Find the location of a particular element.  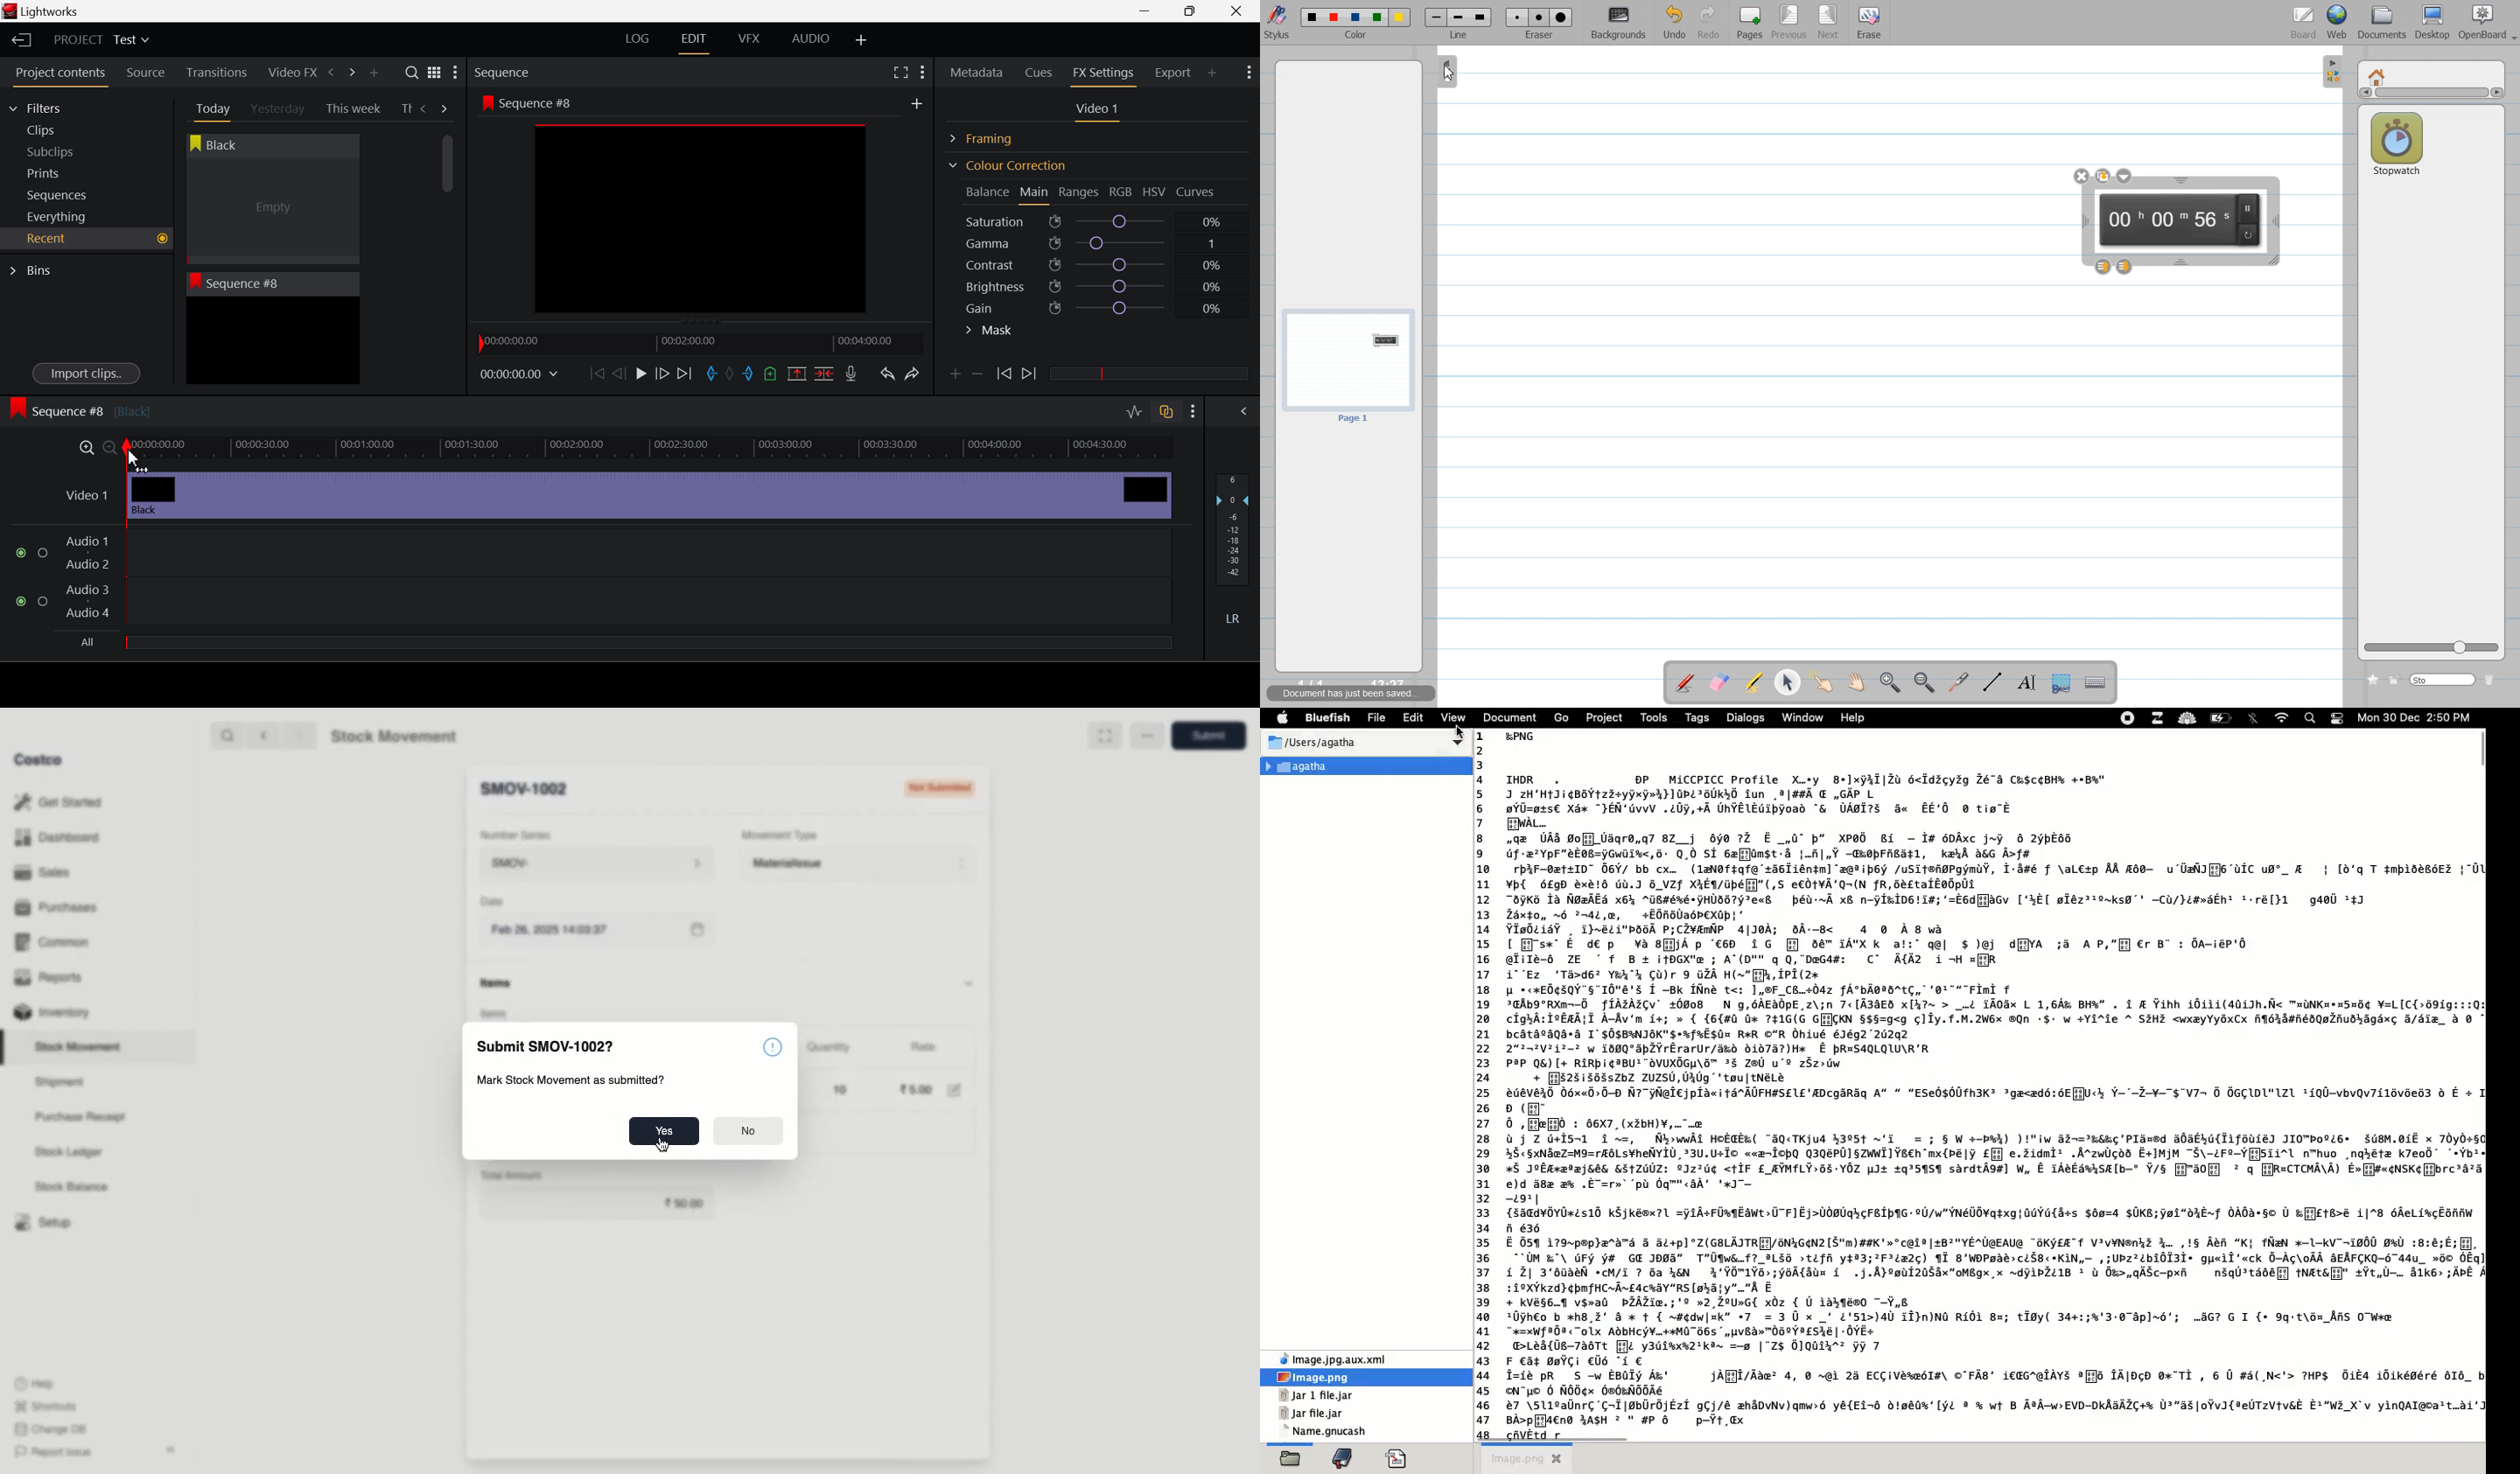

AUDIO Layout is located at coordinates (810, 38).